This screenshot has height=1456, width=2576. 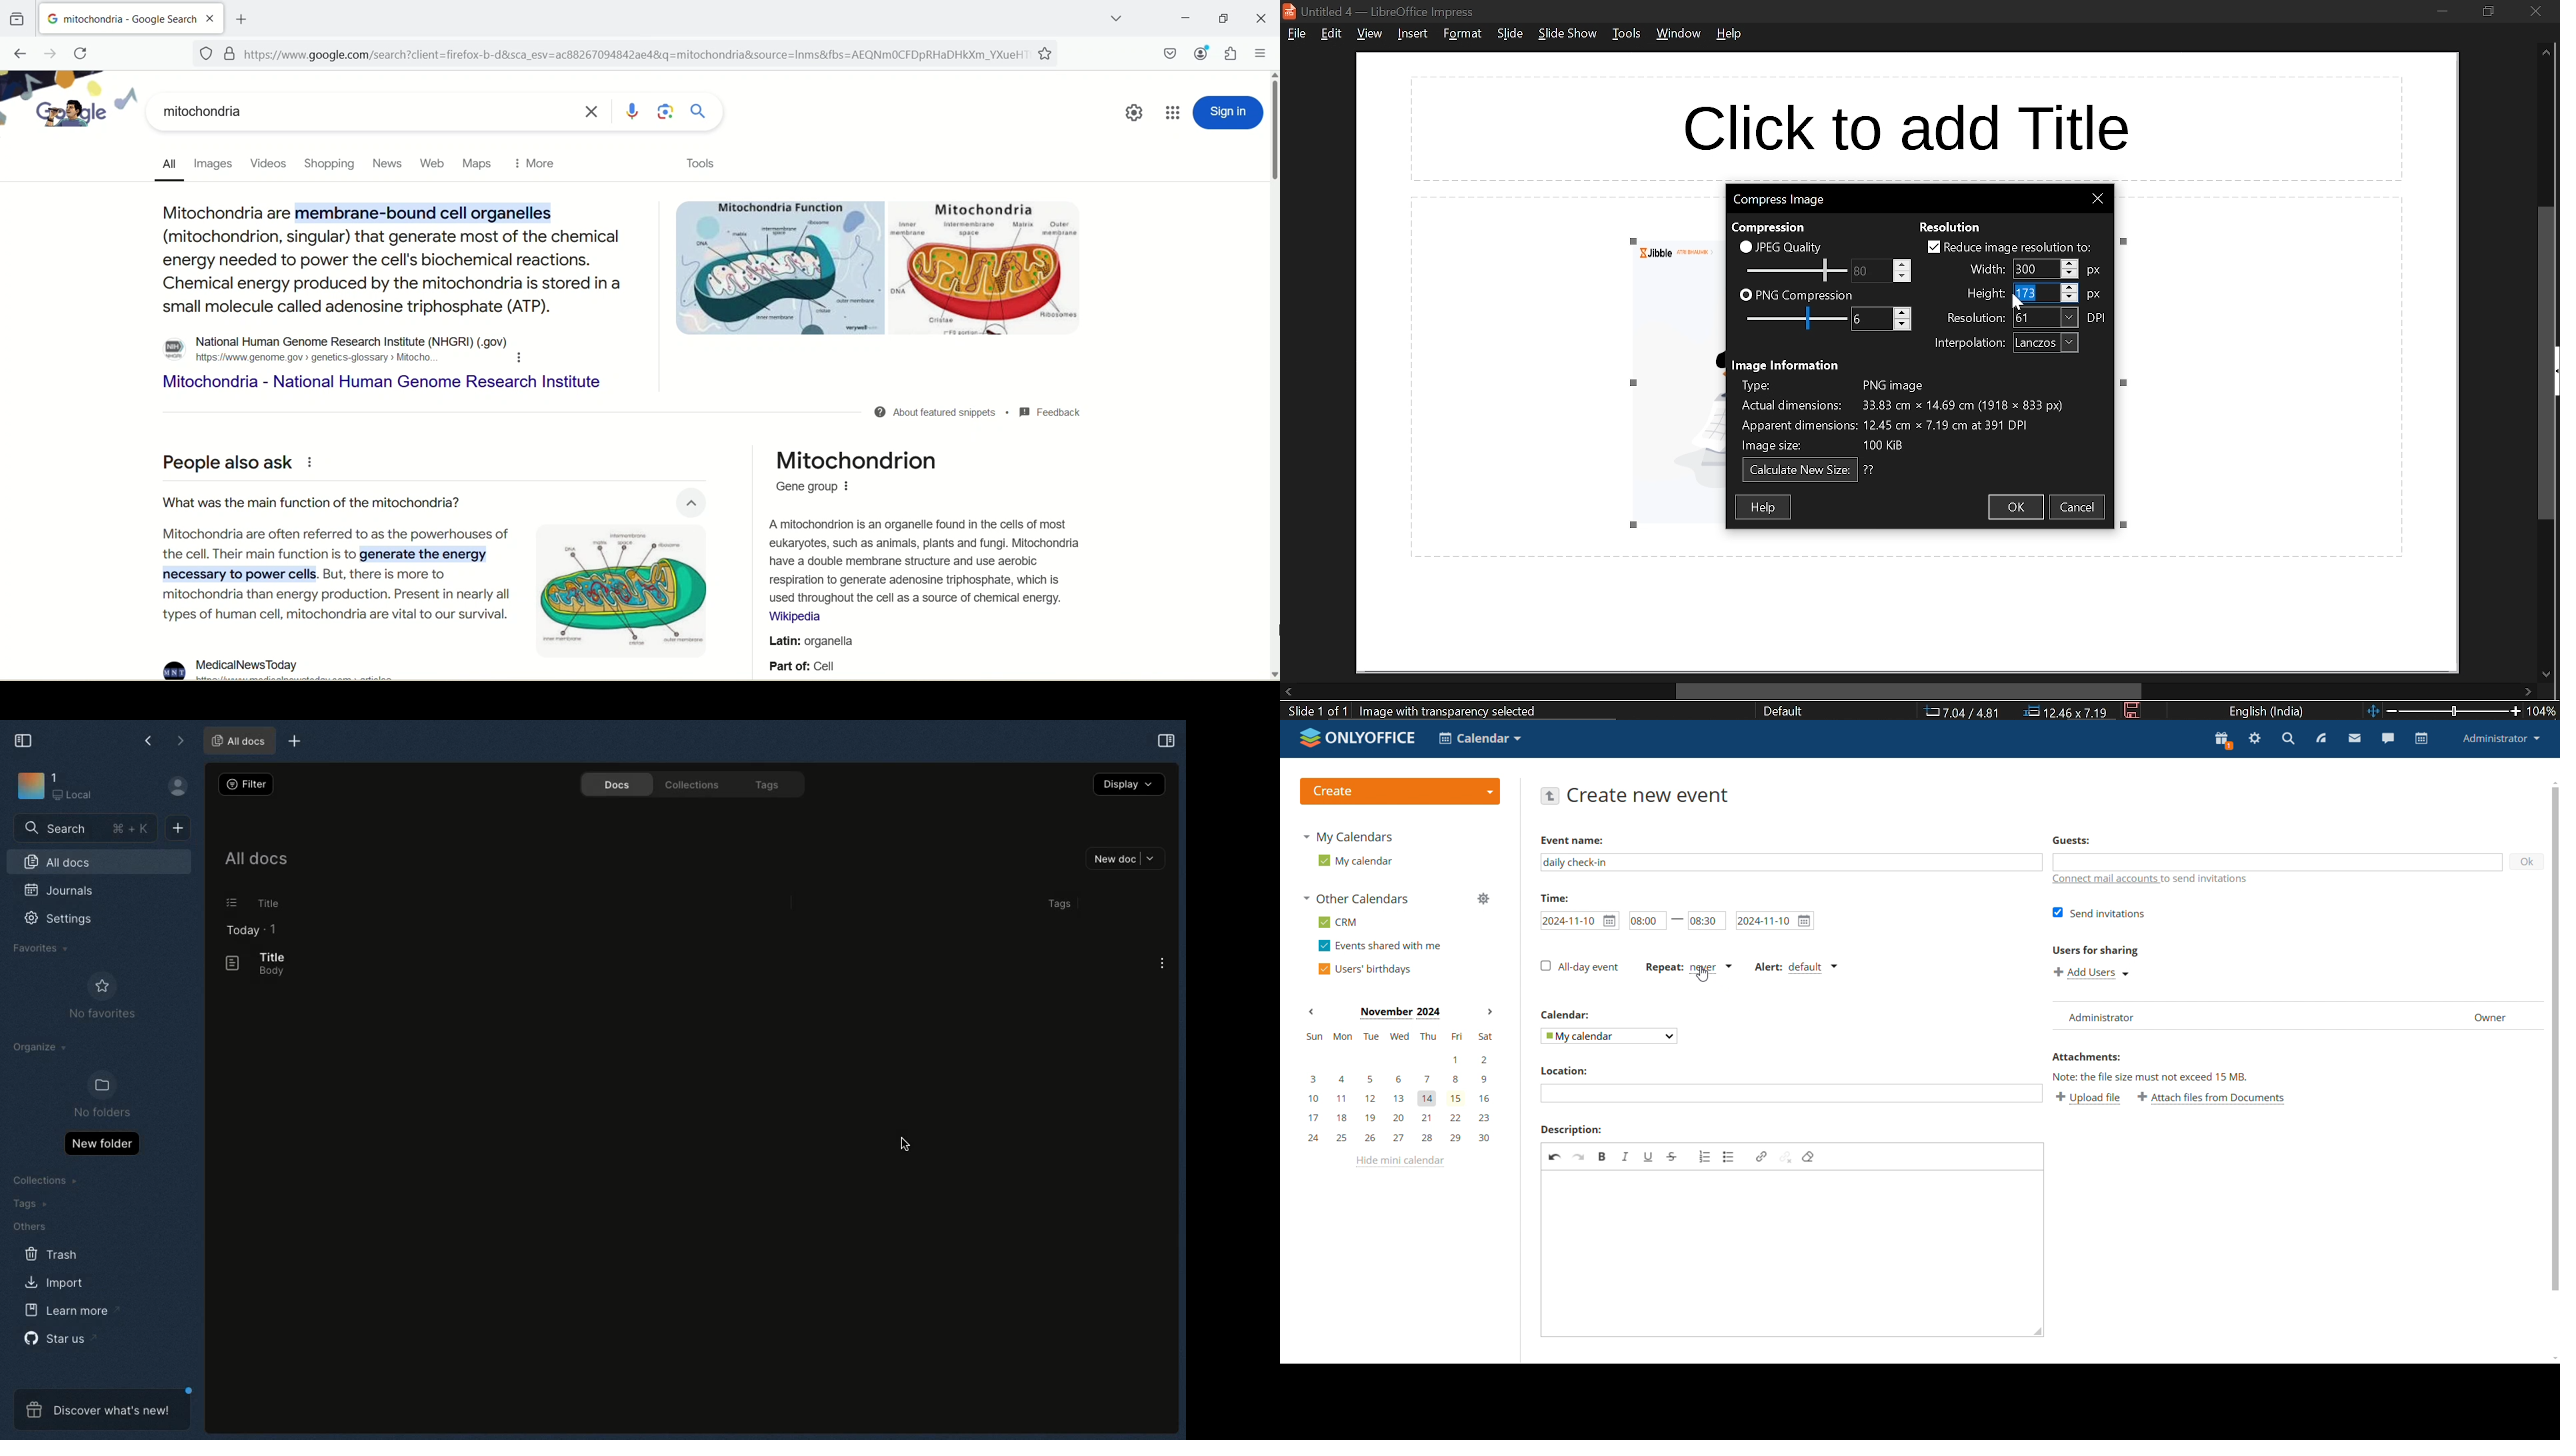 What do you see at coordinates (52, 1255) in the screenshot?
I see `Trash` at bounding box center [52, 1255].